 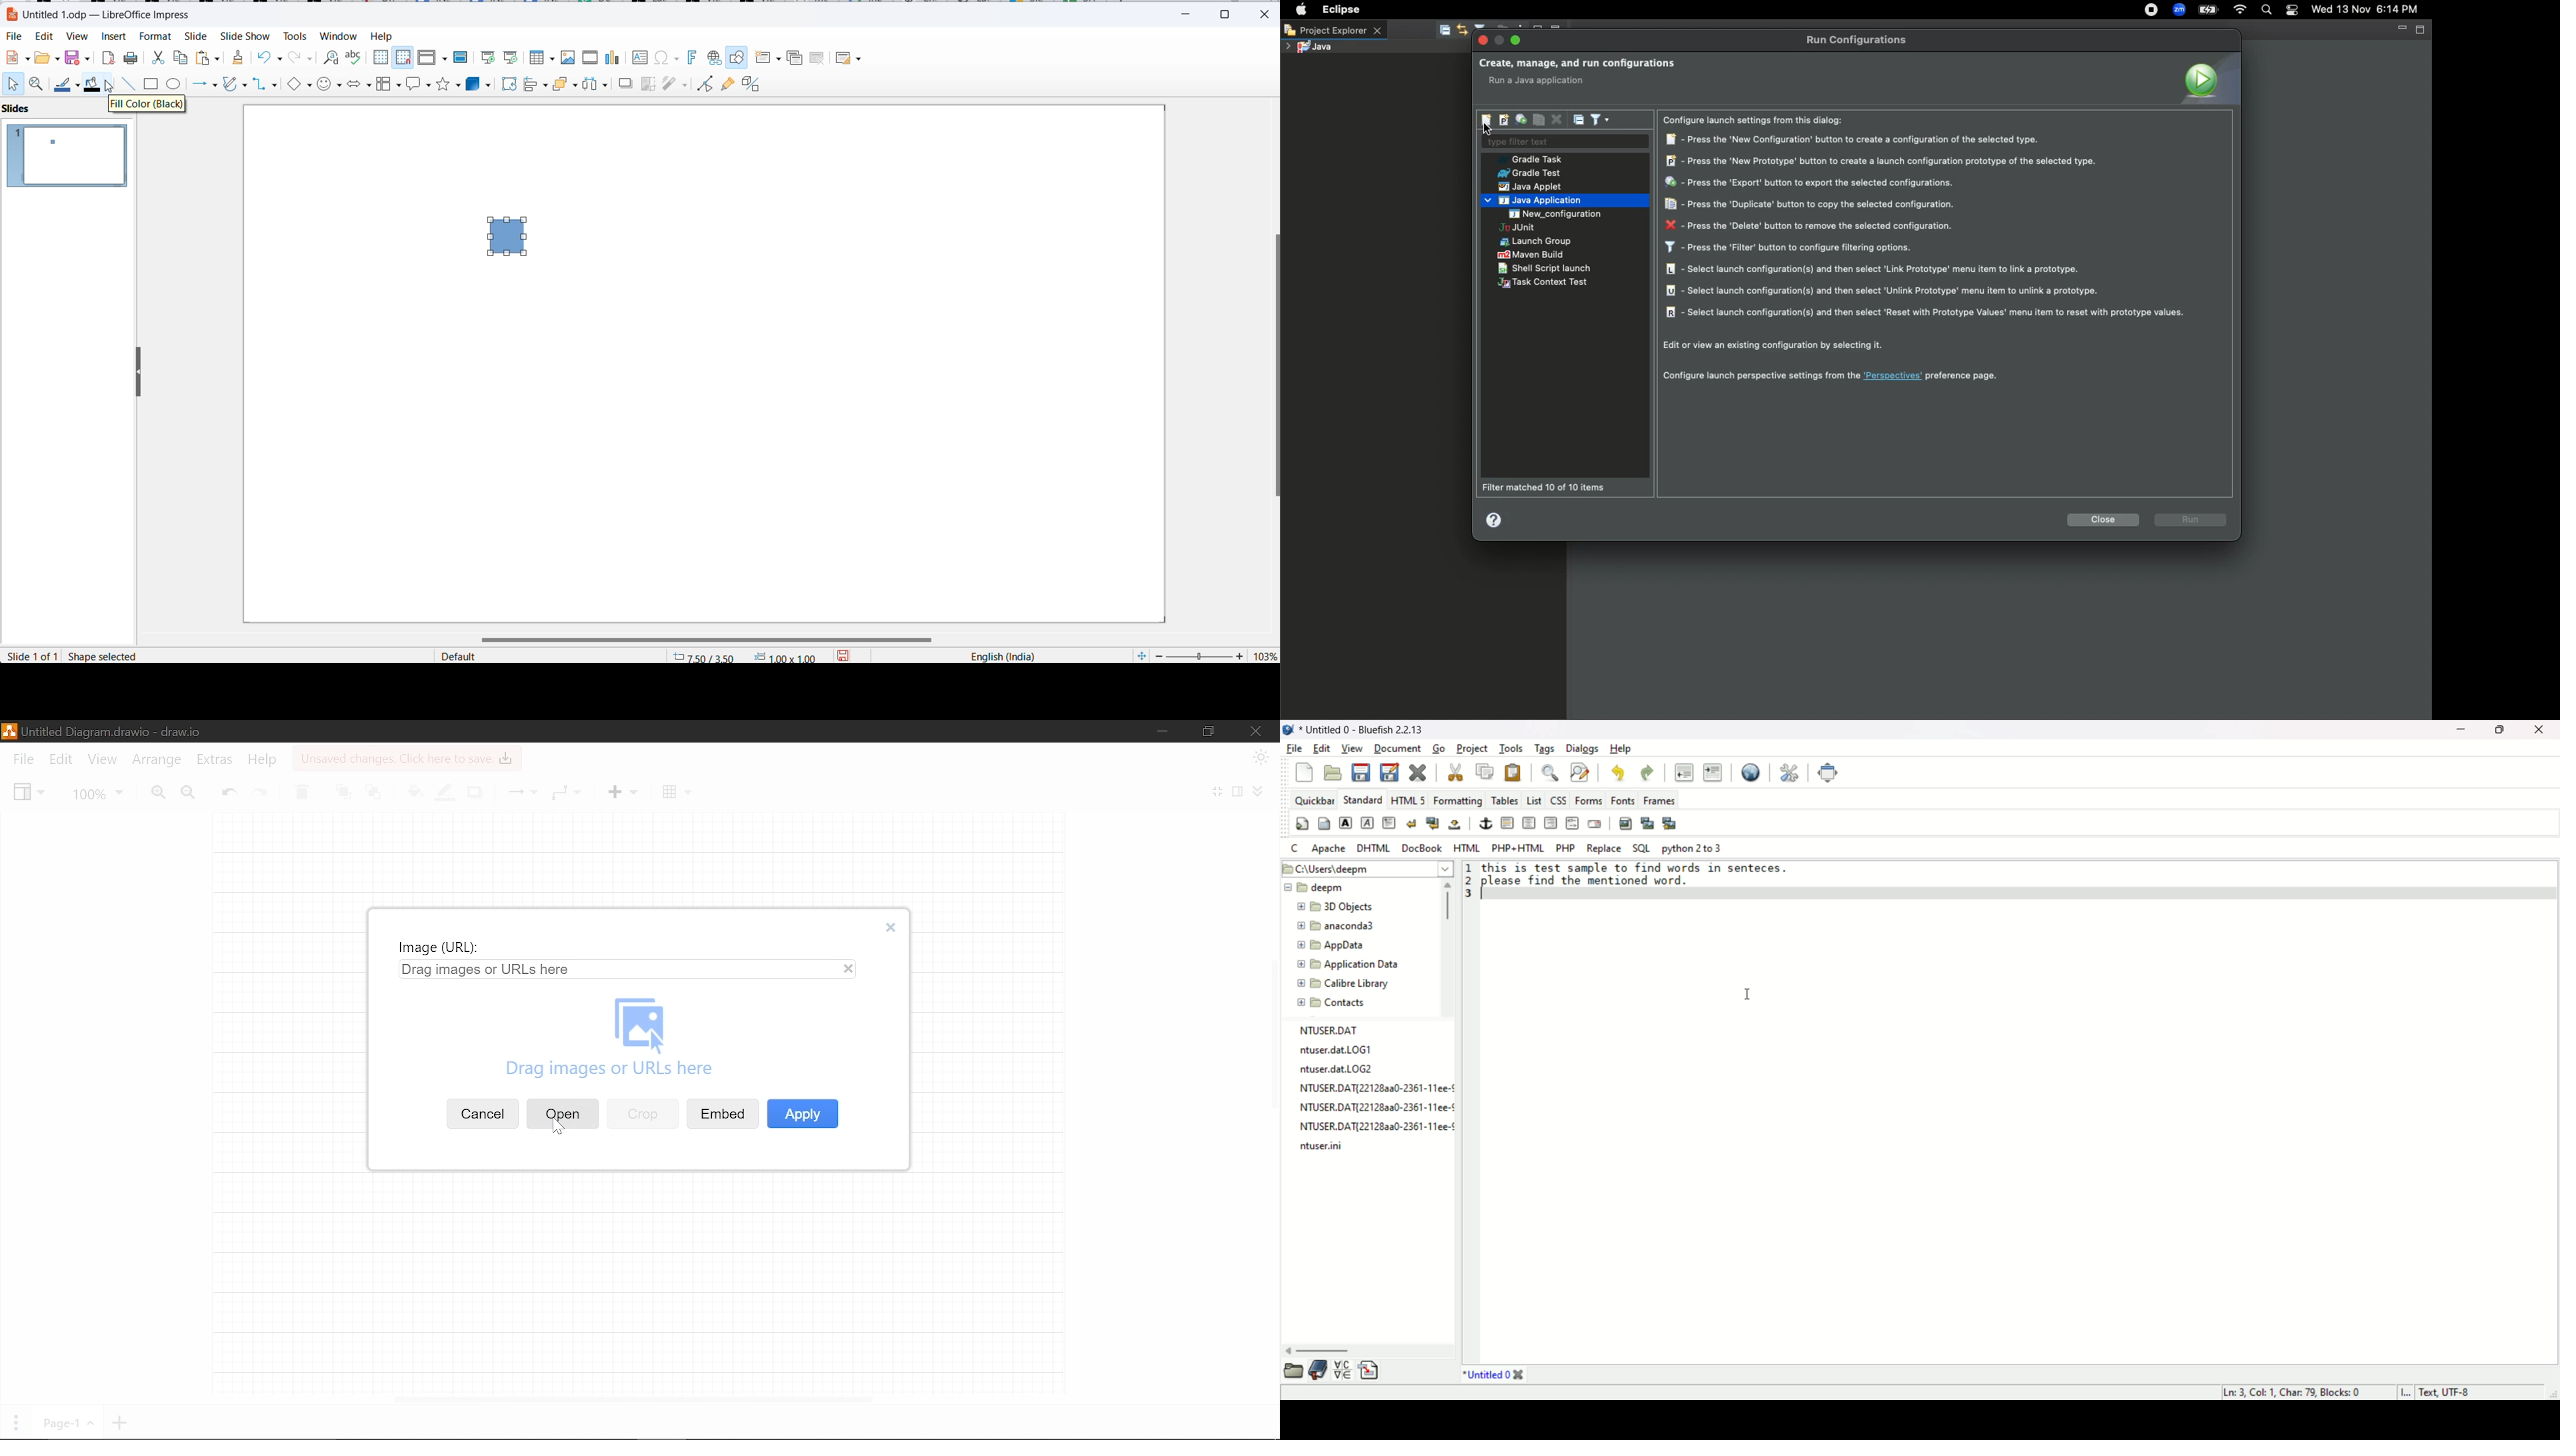 What do you see at coordinates (359, 84) in the screenshot?
I see `block arrows` at bounding box center [359, 84].